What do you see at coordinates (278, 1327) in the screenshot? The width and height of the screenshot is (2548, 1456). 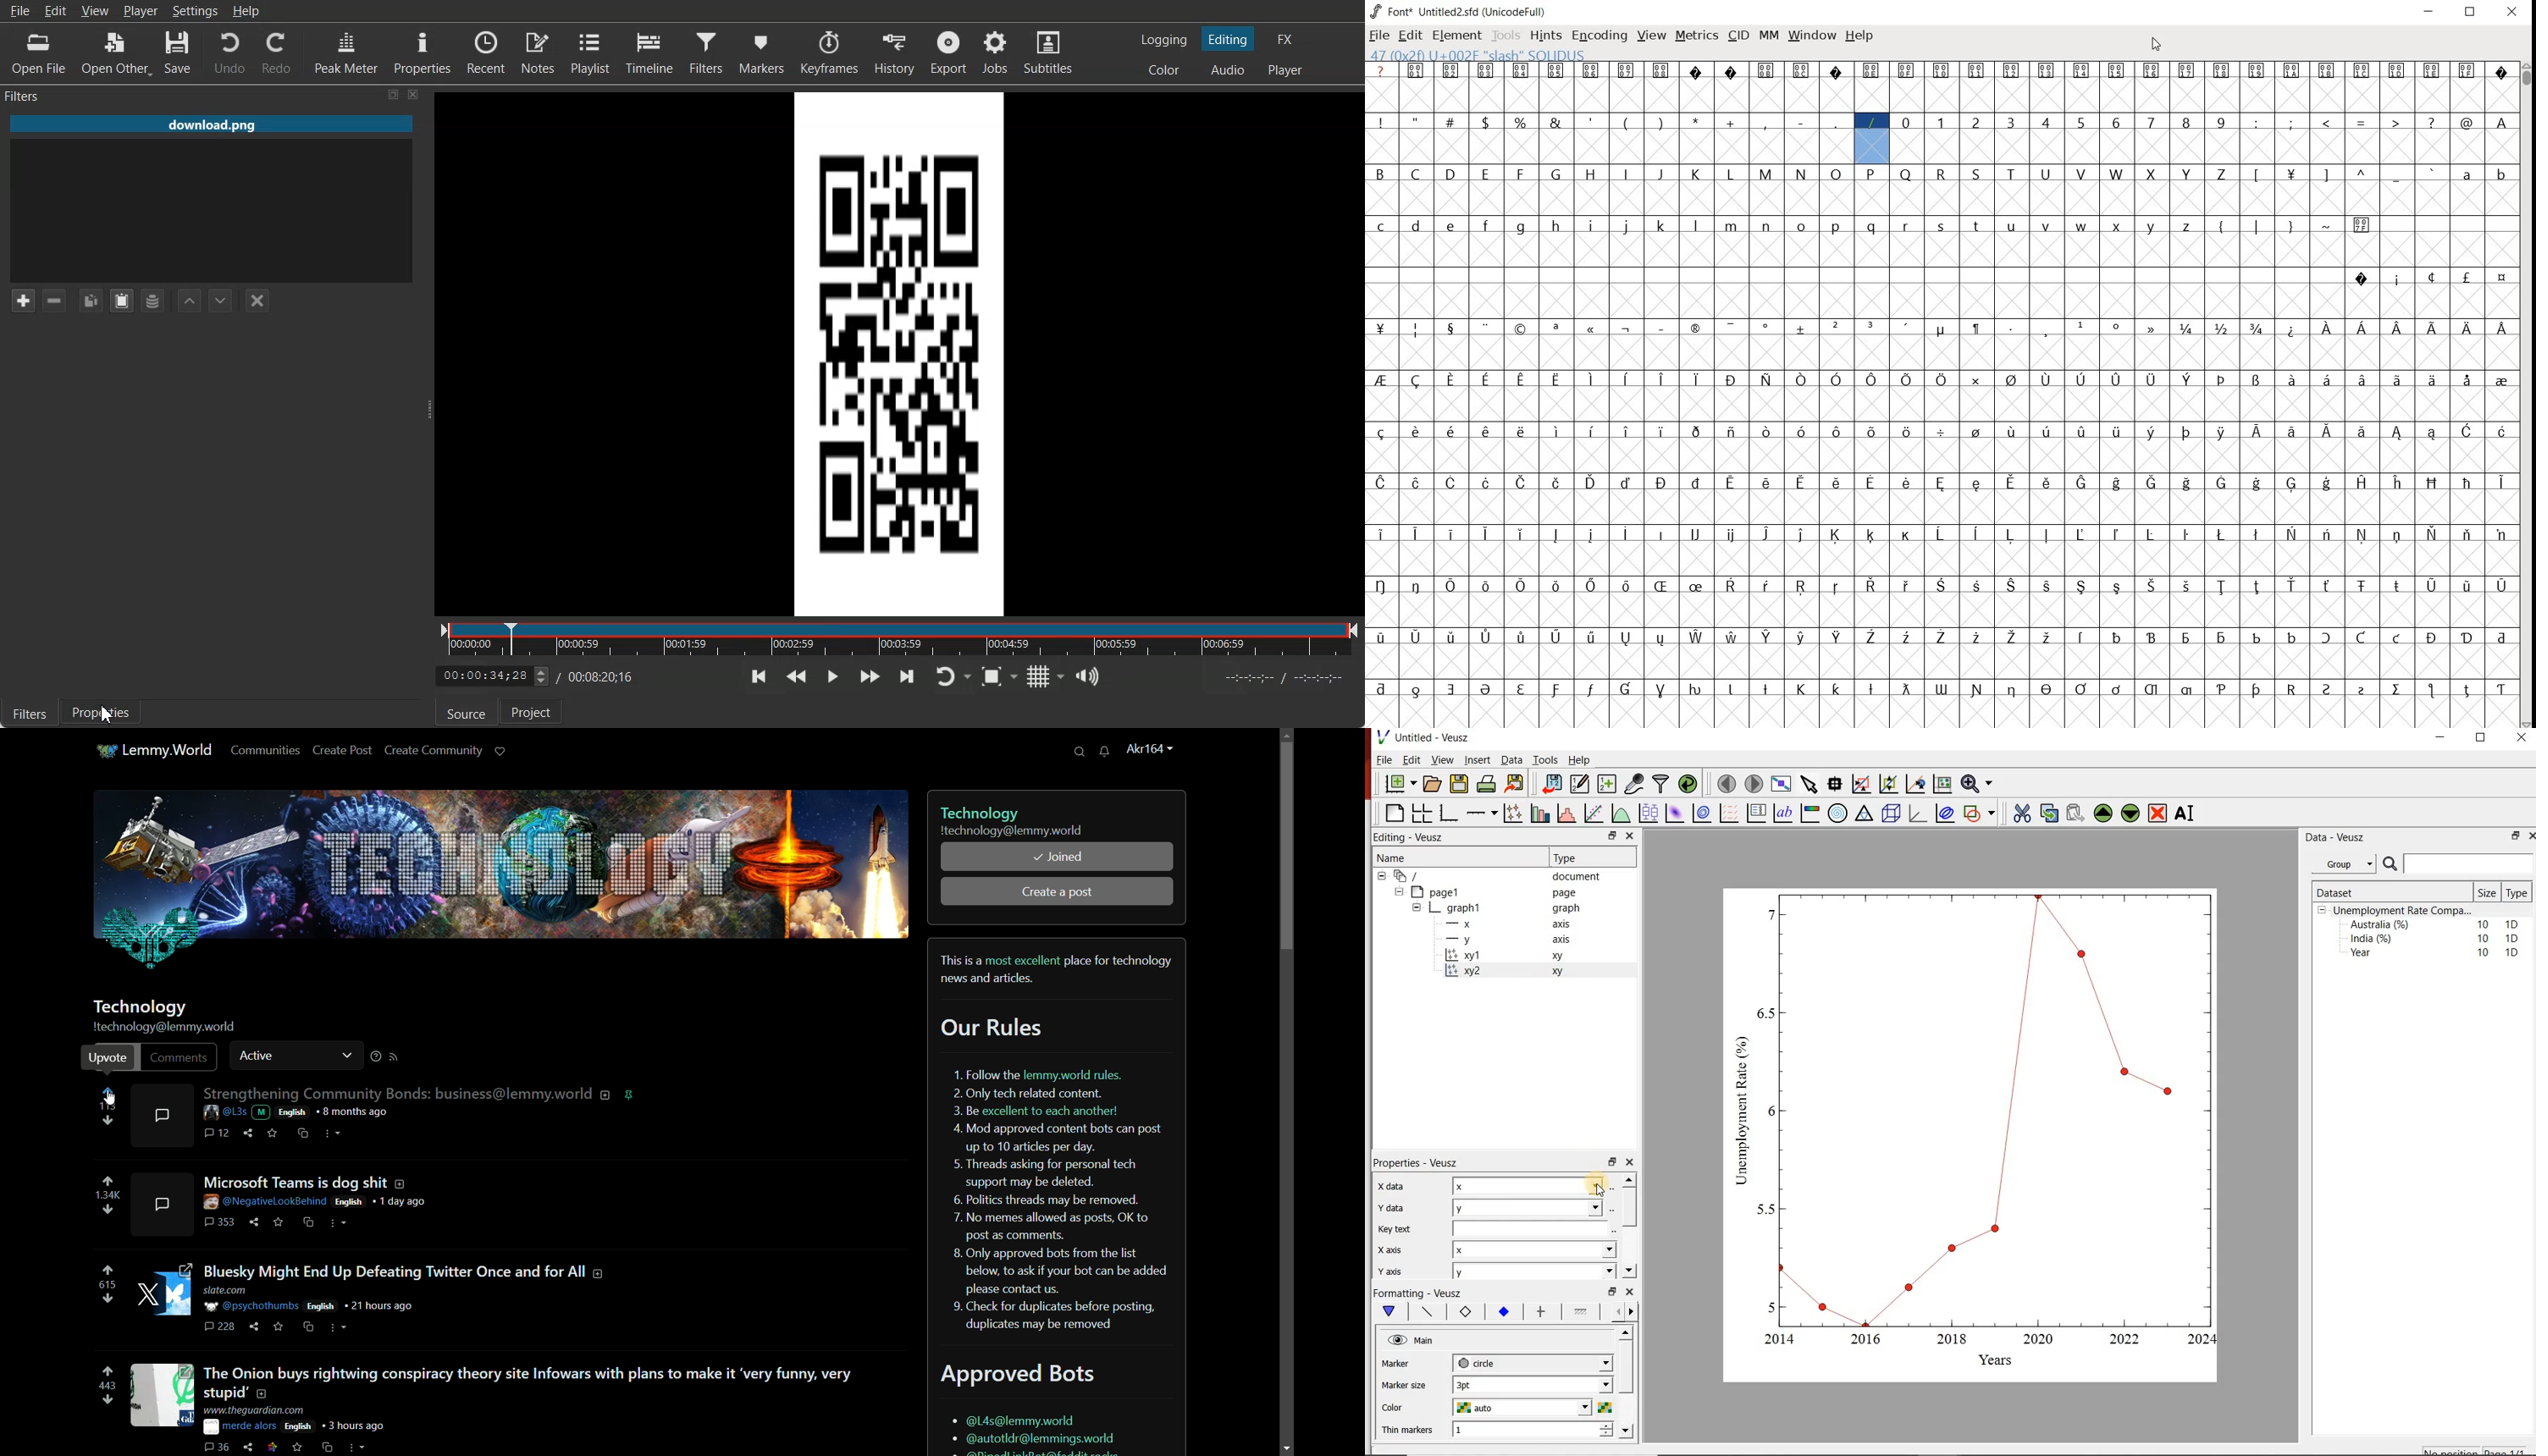 I see `save` at bounding box center [278, 1327].